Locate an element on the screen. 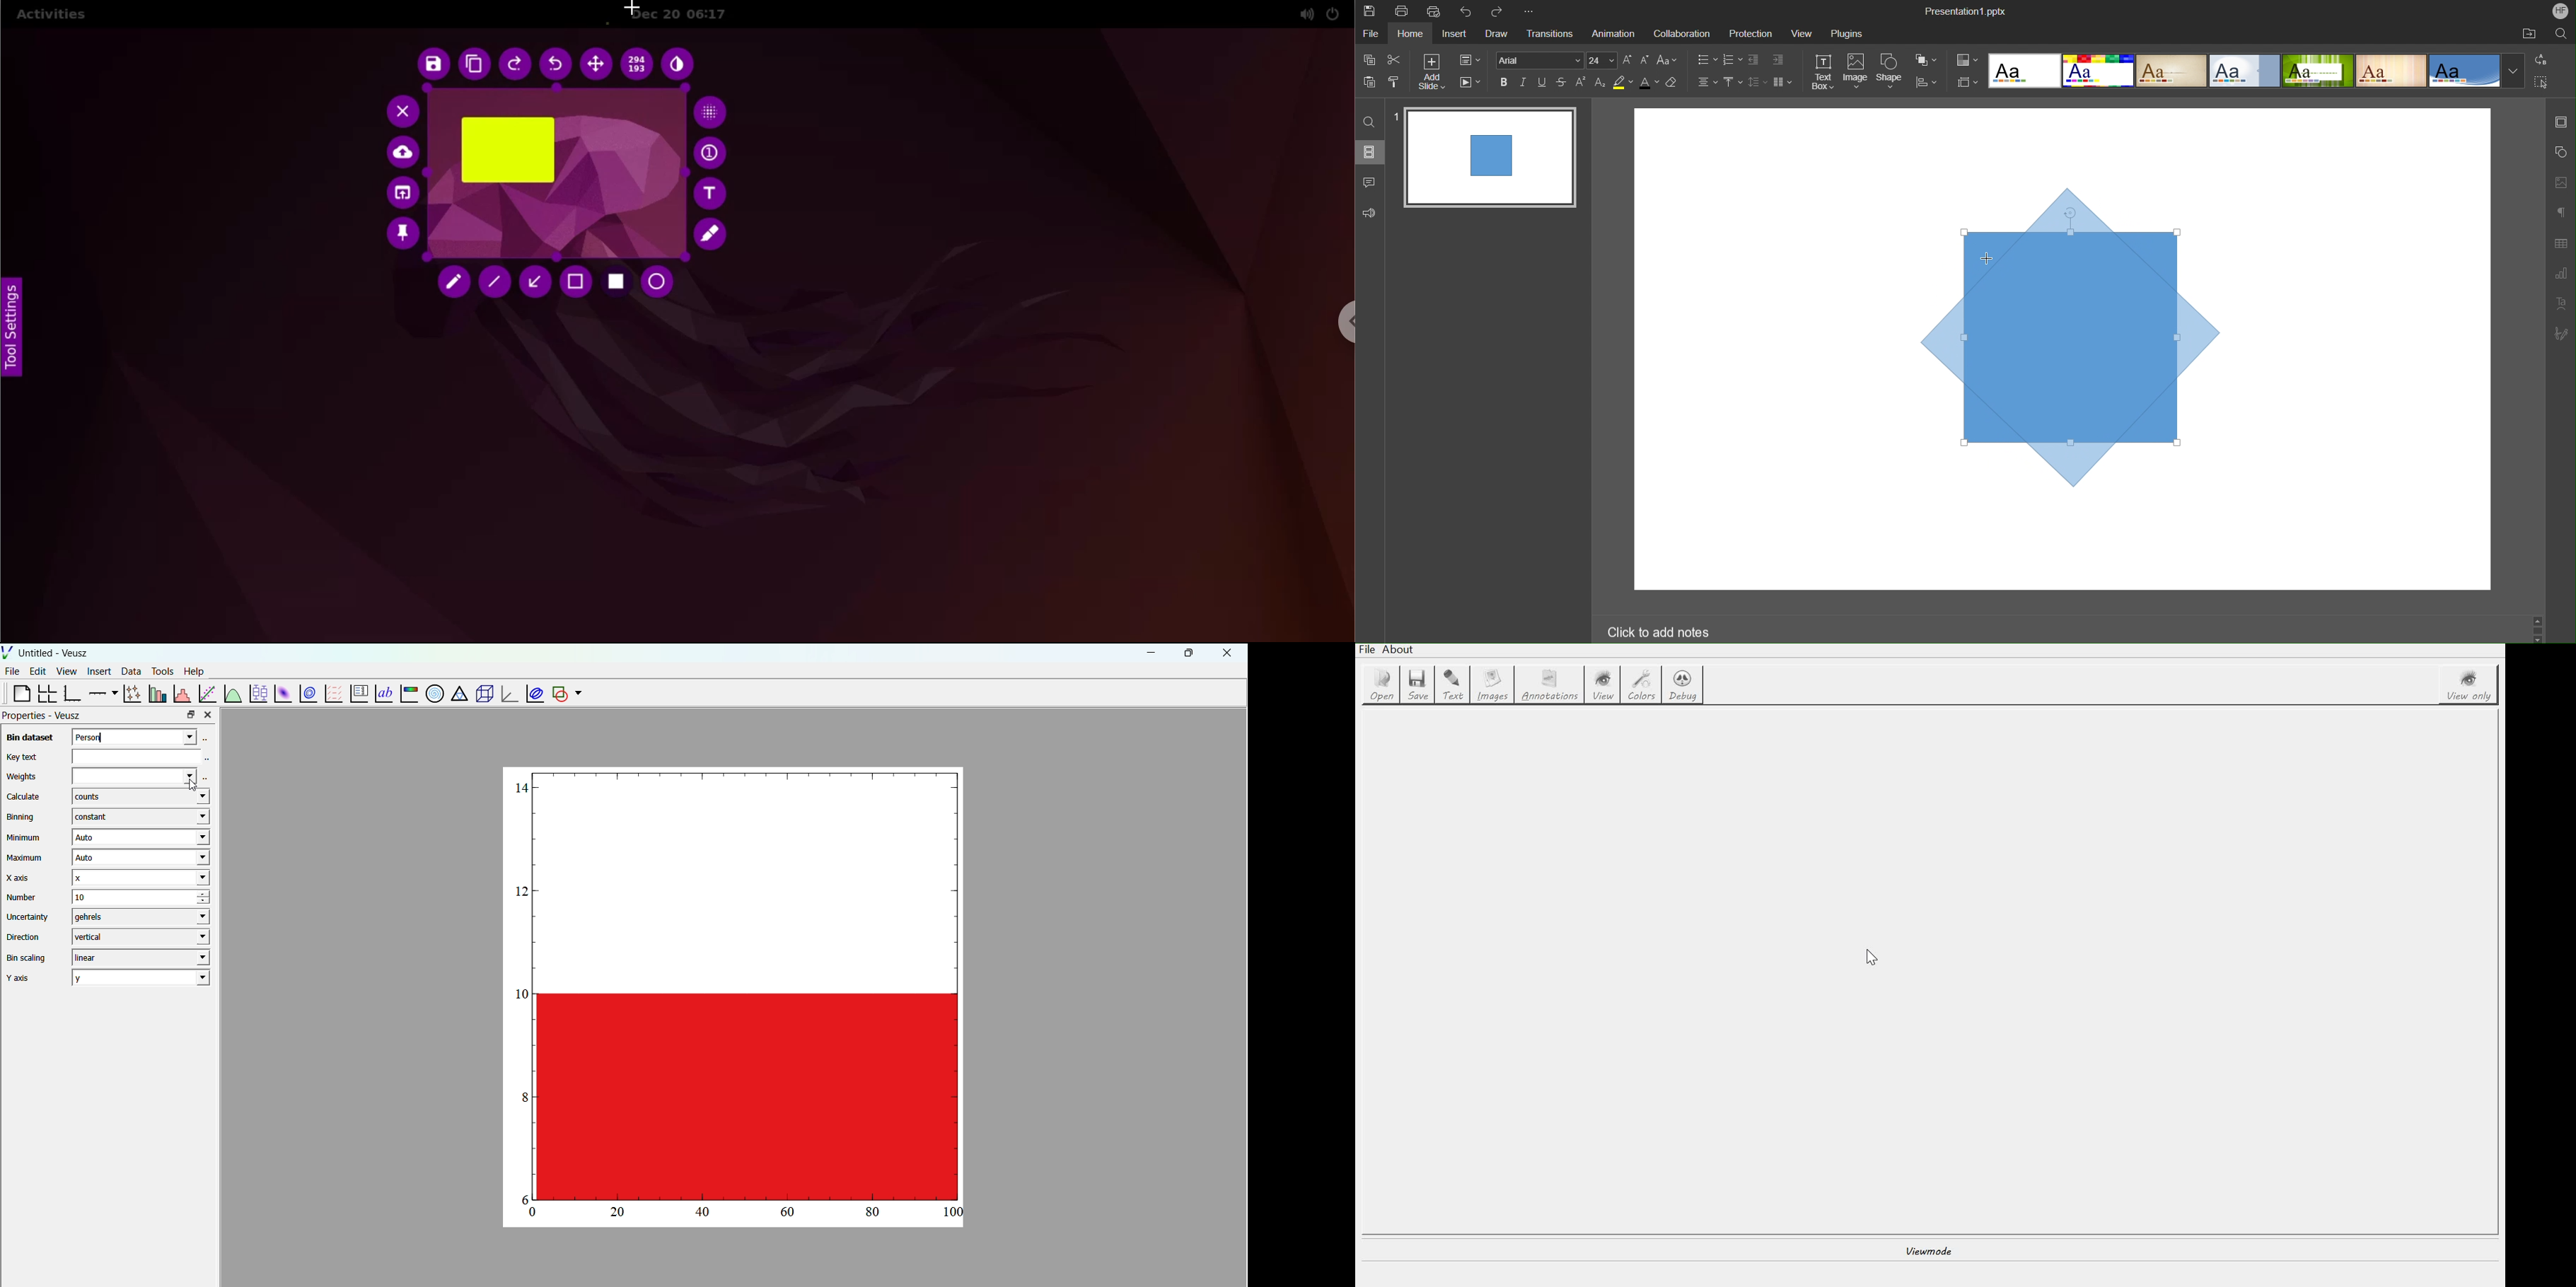 The image size is (2576, 1288). Open File Location is located at coordinates (2525, 33).